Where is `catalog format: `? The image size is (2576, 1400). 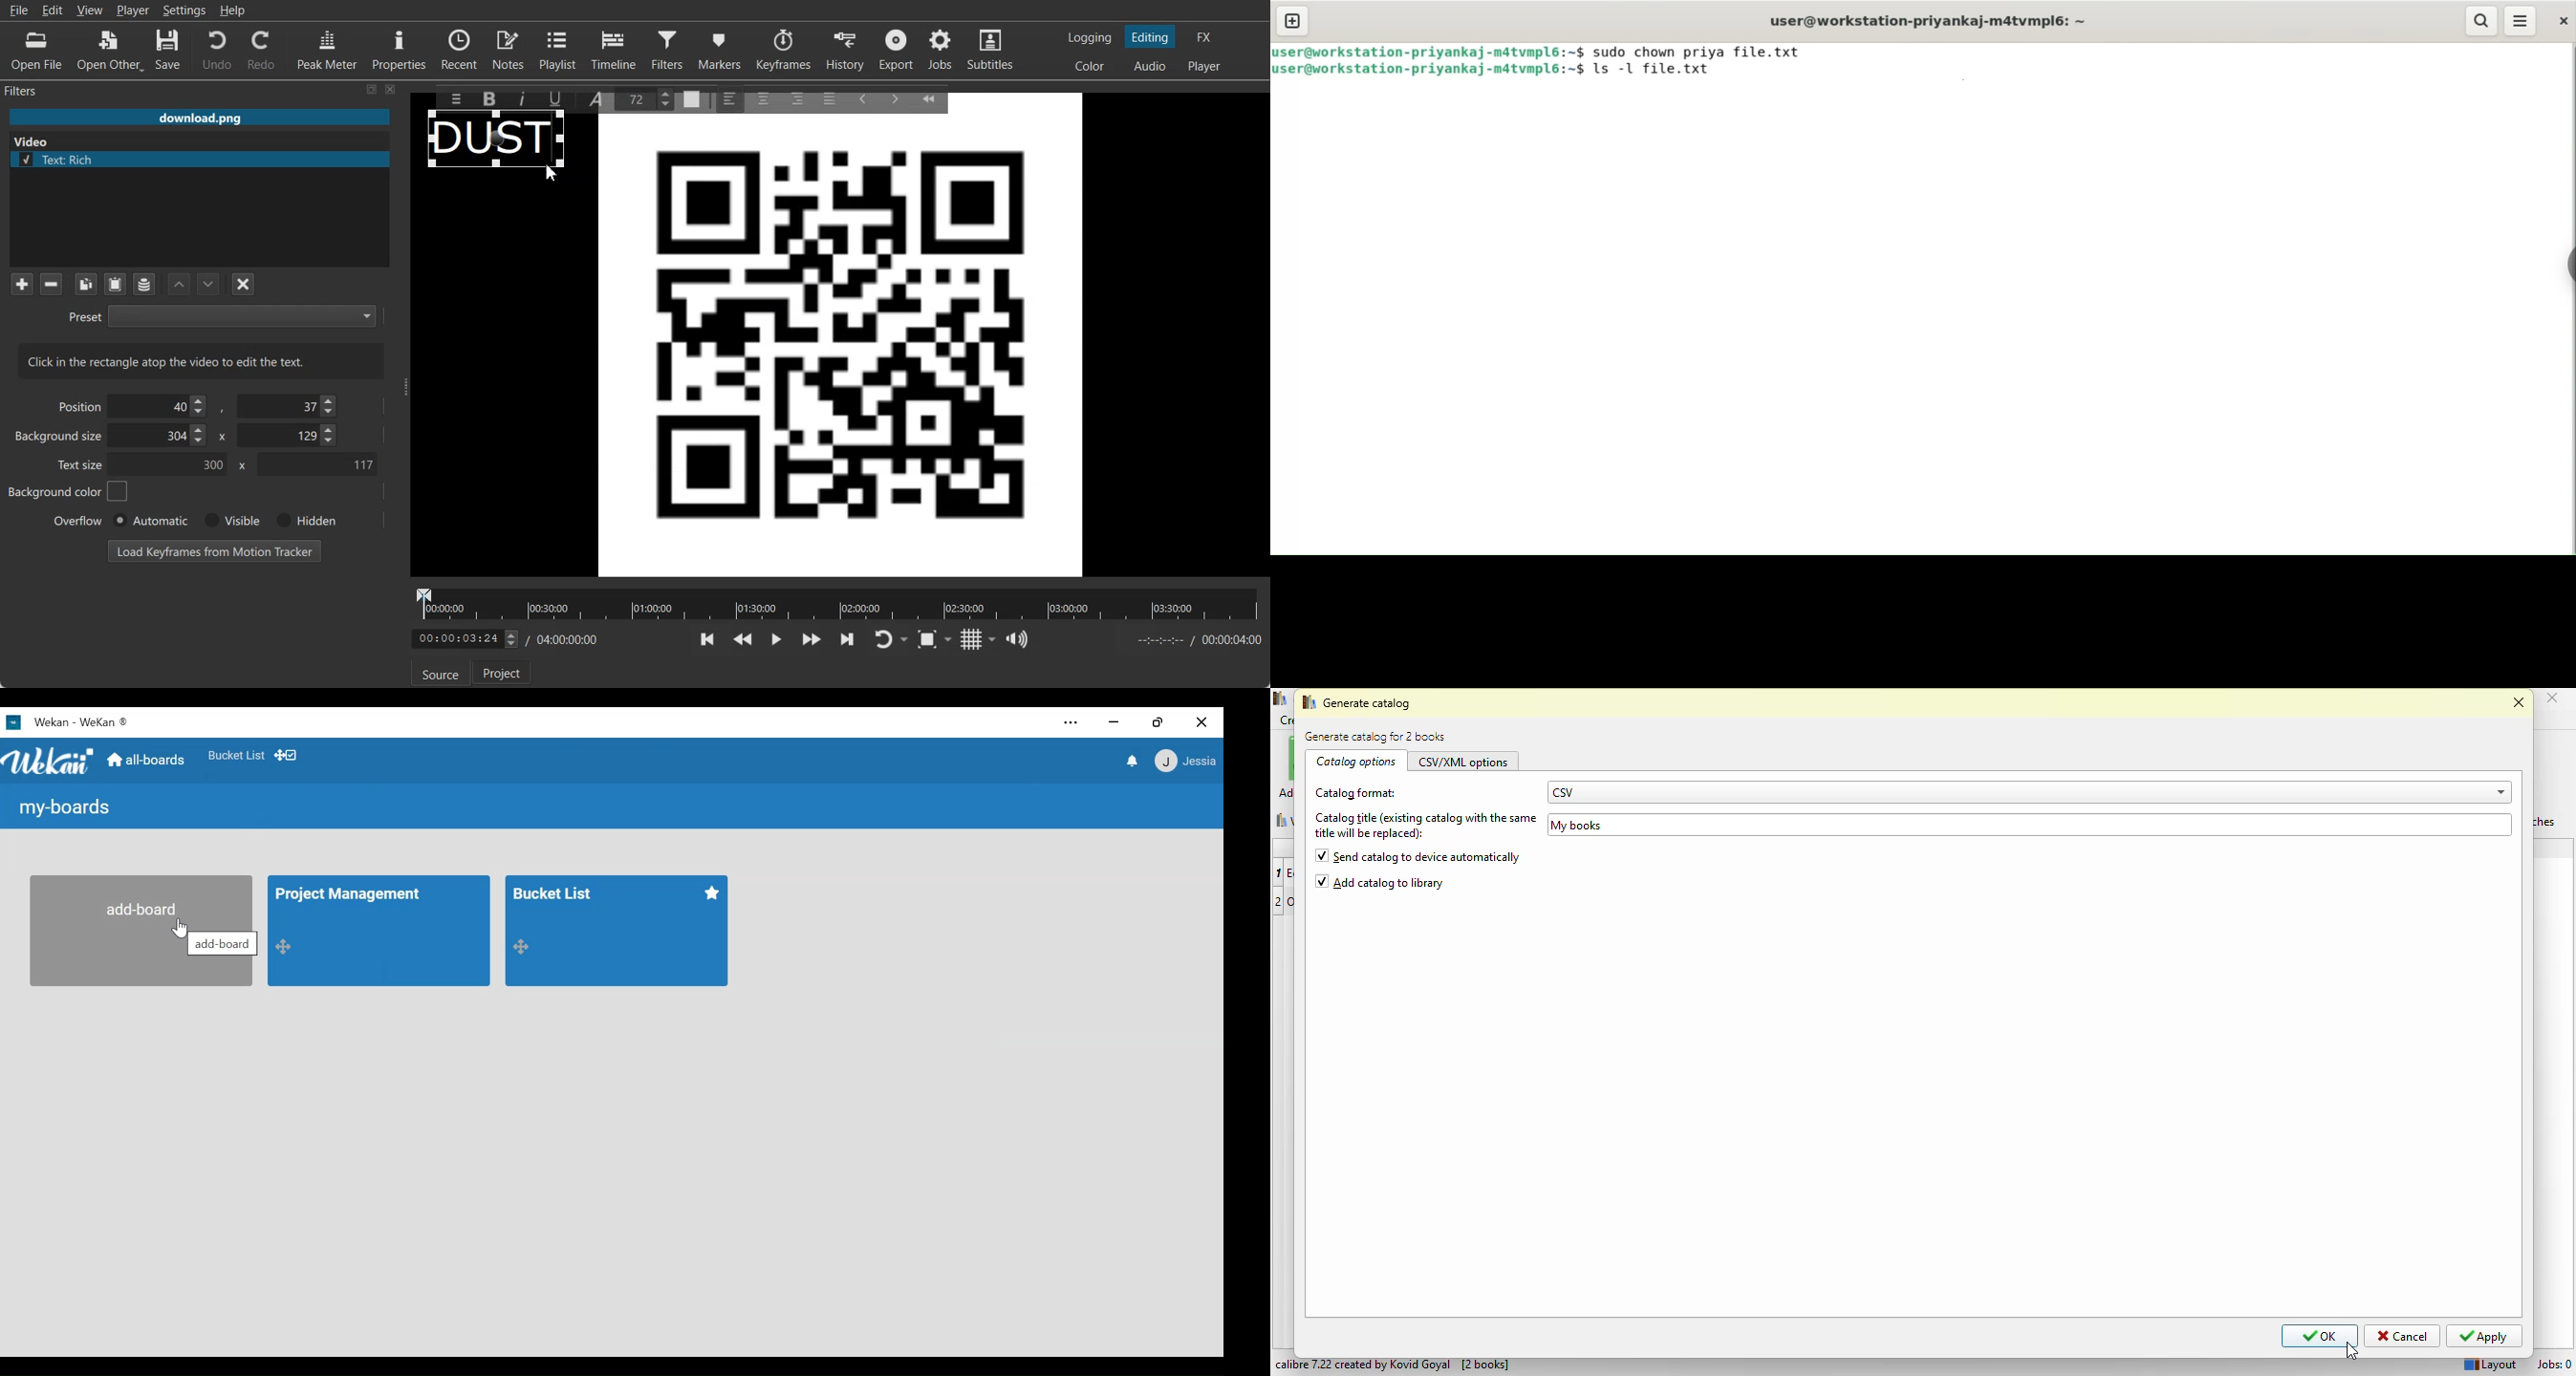
catalog format:  is located at coordinates (1355, 793).